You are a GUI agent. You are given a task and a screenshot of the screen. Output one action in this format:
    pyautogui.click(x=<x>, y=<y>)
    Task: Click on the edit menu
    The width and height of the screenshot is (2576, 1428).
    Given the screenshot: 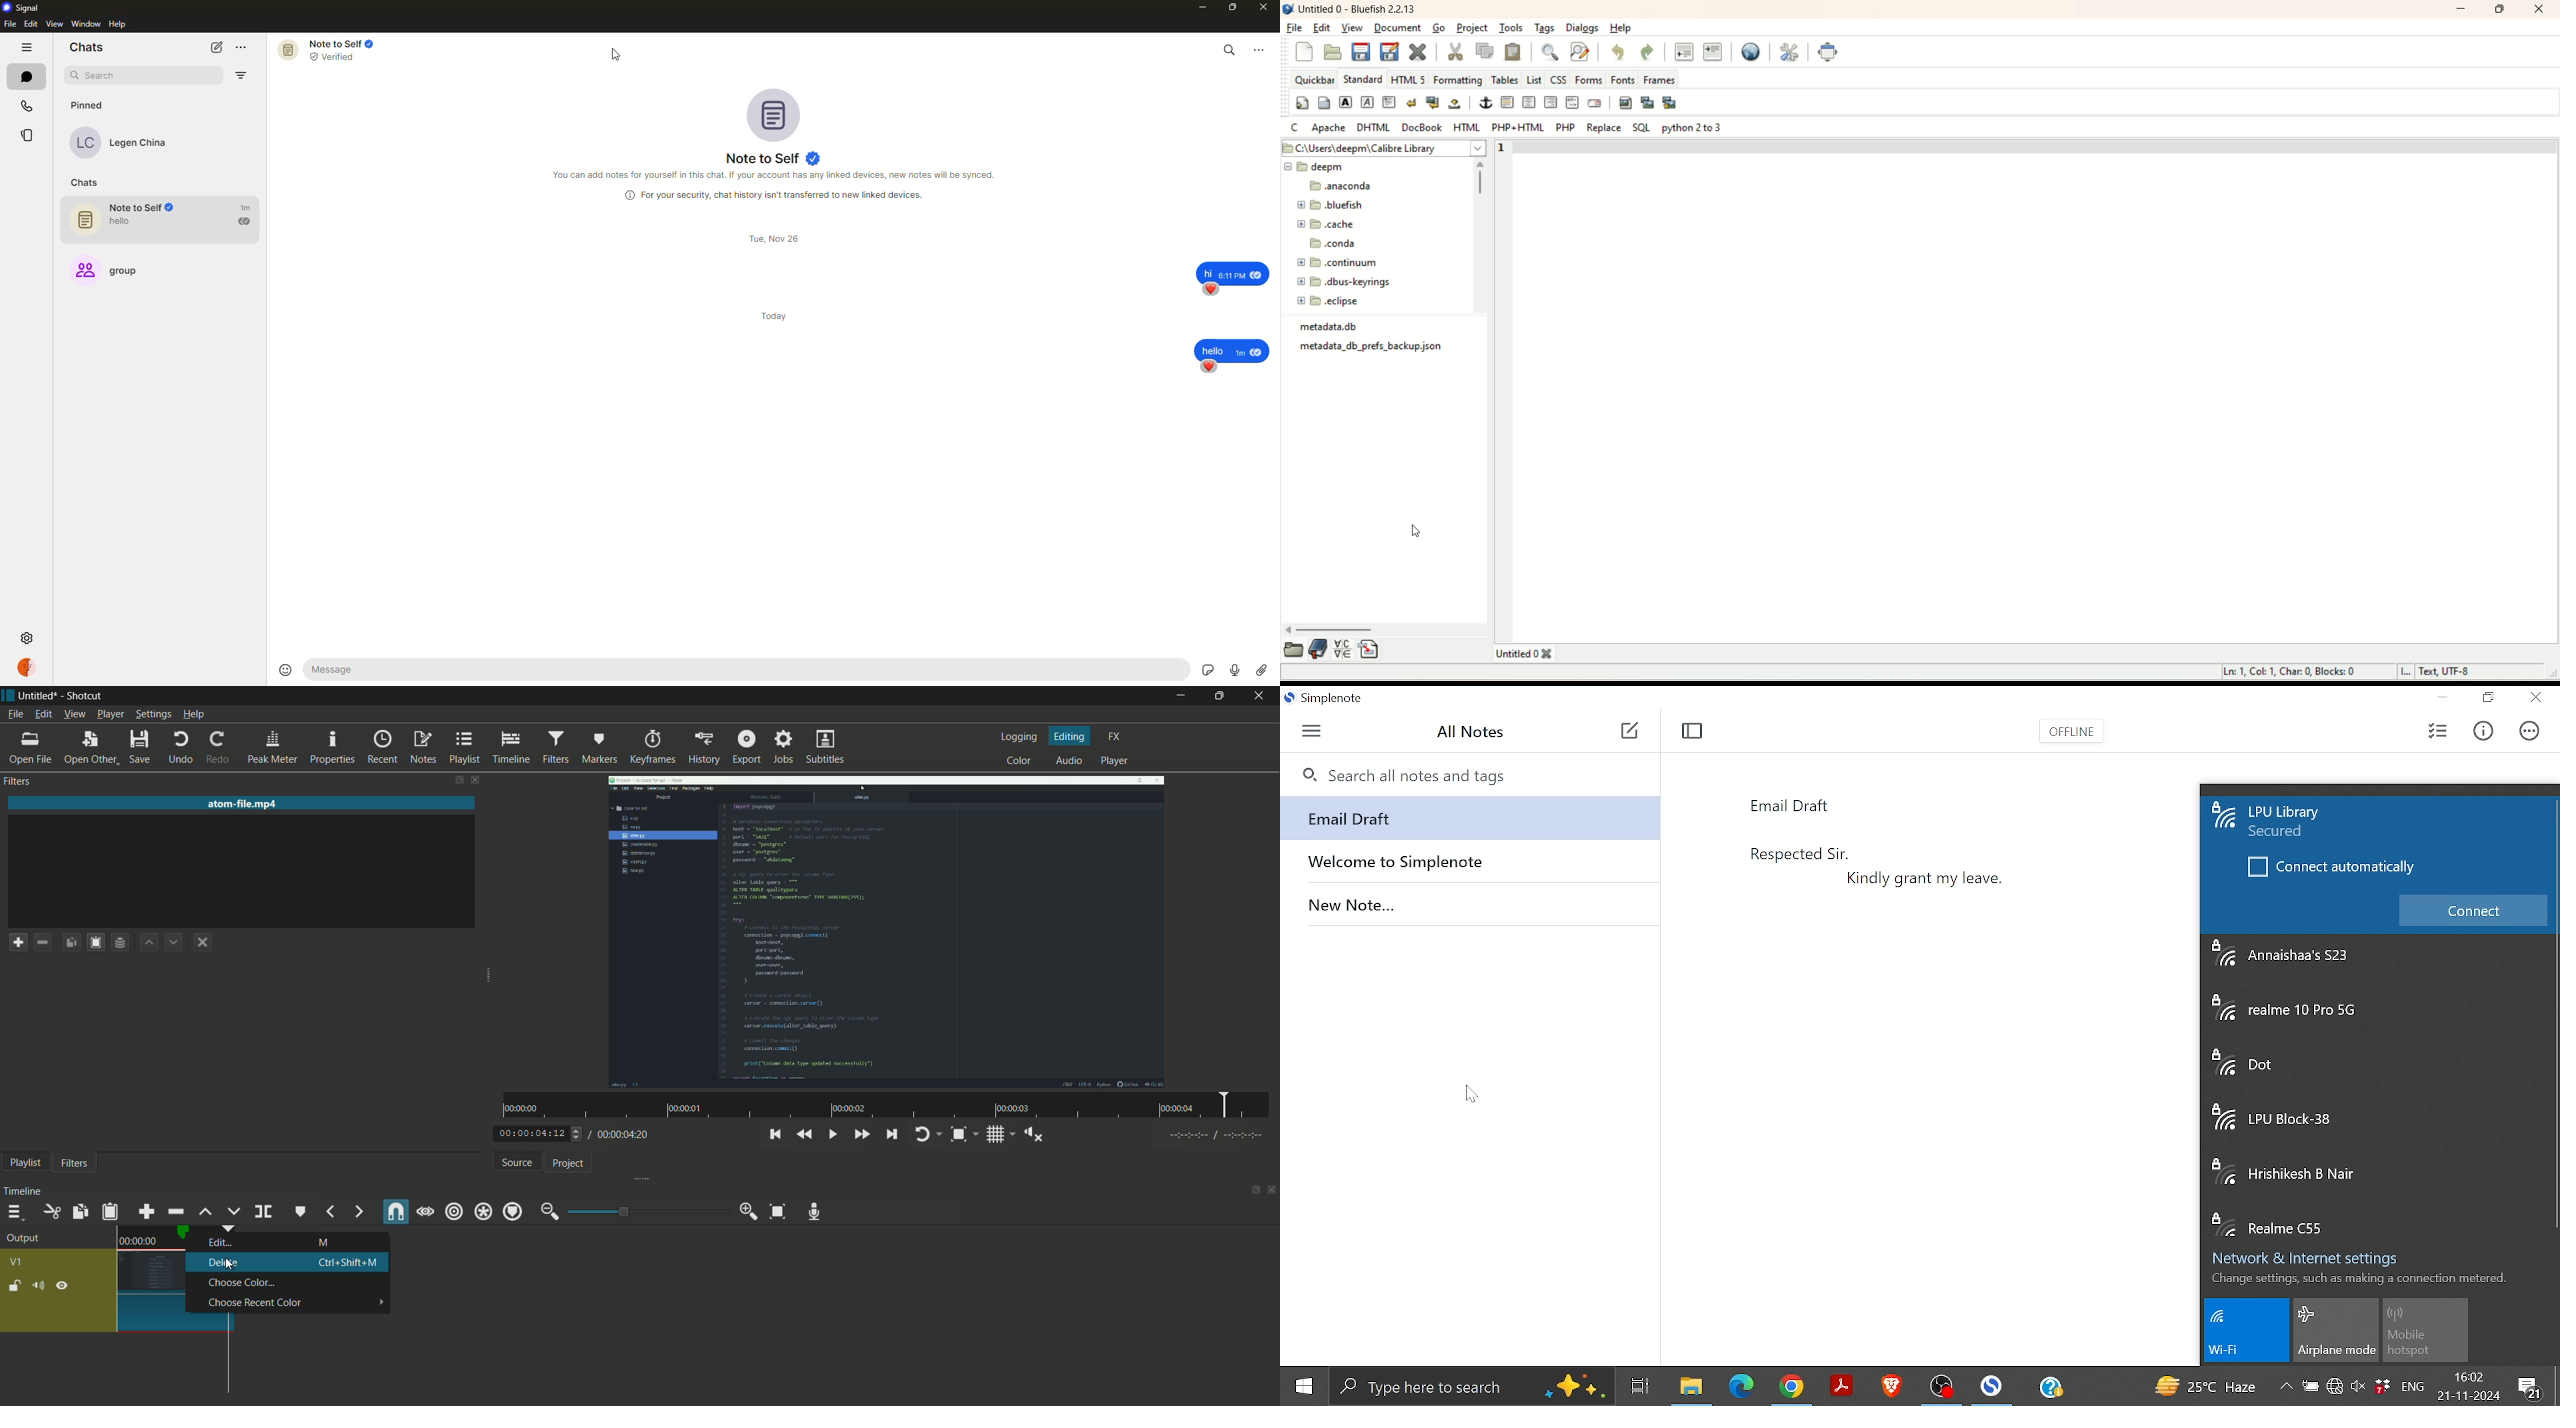 What is the action you would take?
    pyautogui.click(x=43, y=716)
    